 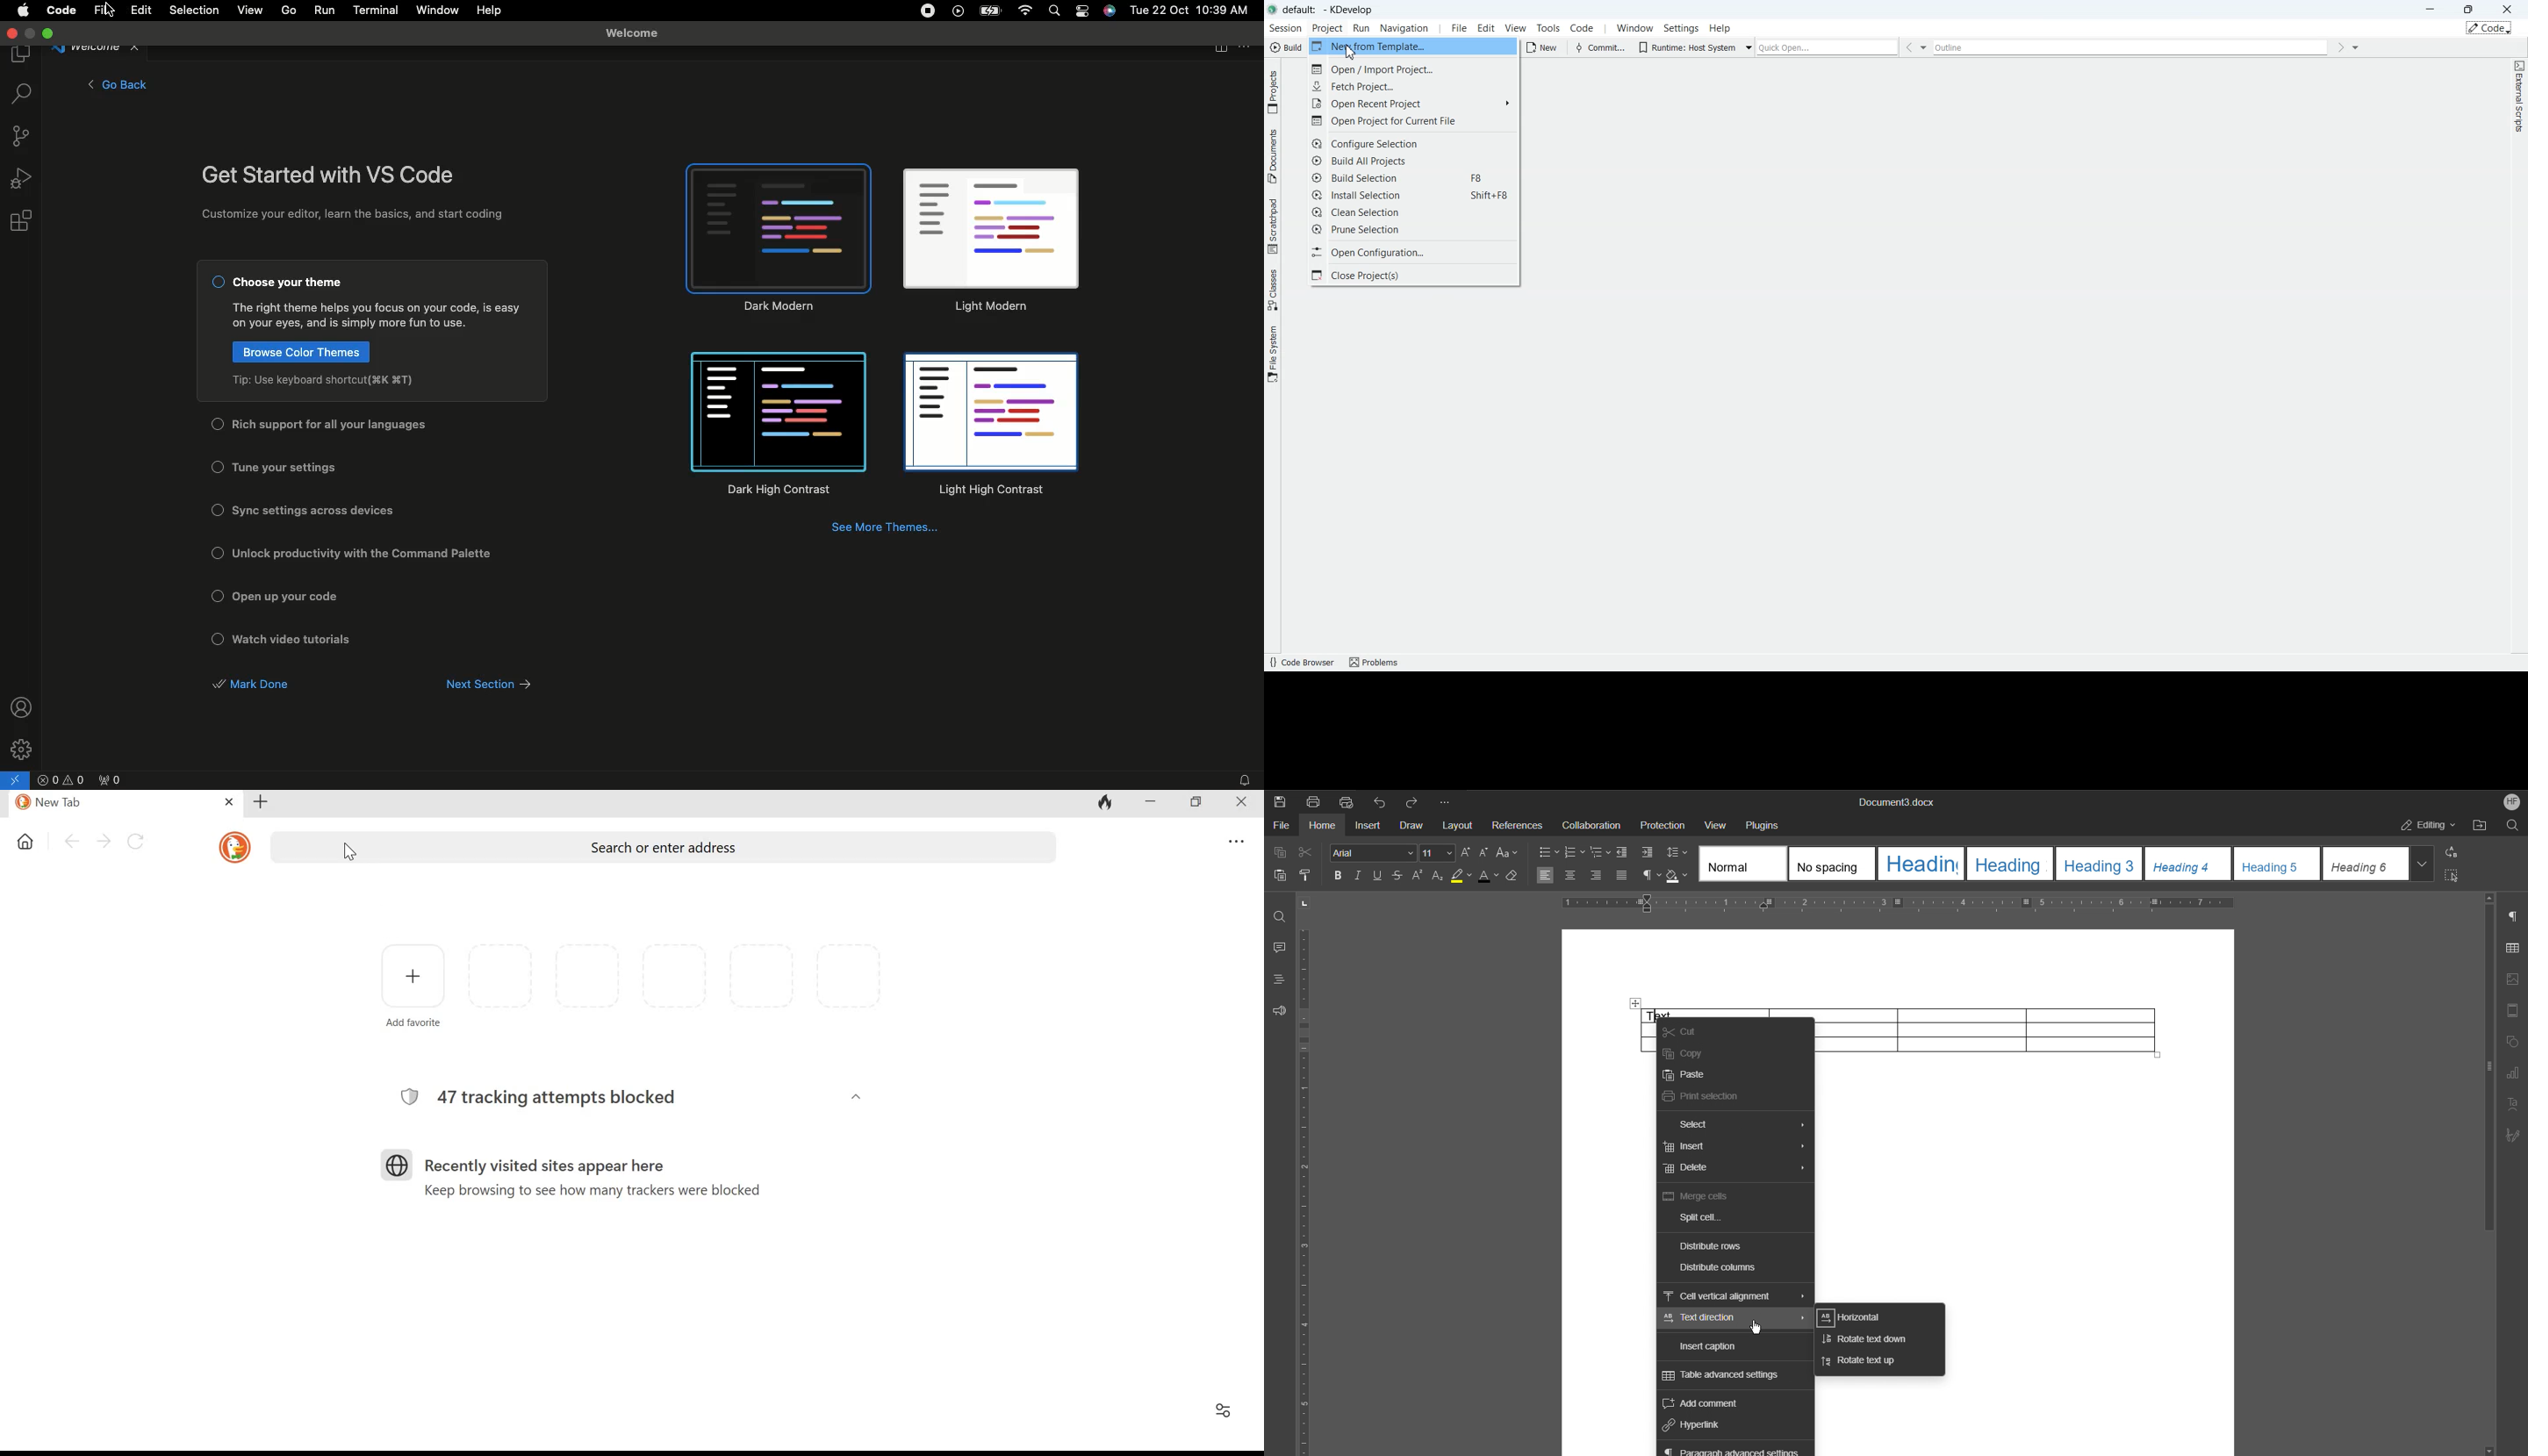 What do you see at coordinates (1732, 1377) in the screenshot?
I see `Table advanced settings` at bounding box center [1732, 1377].